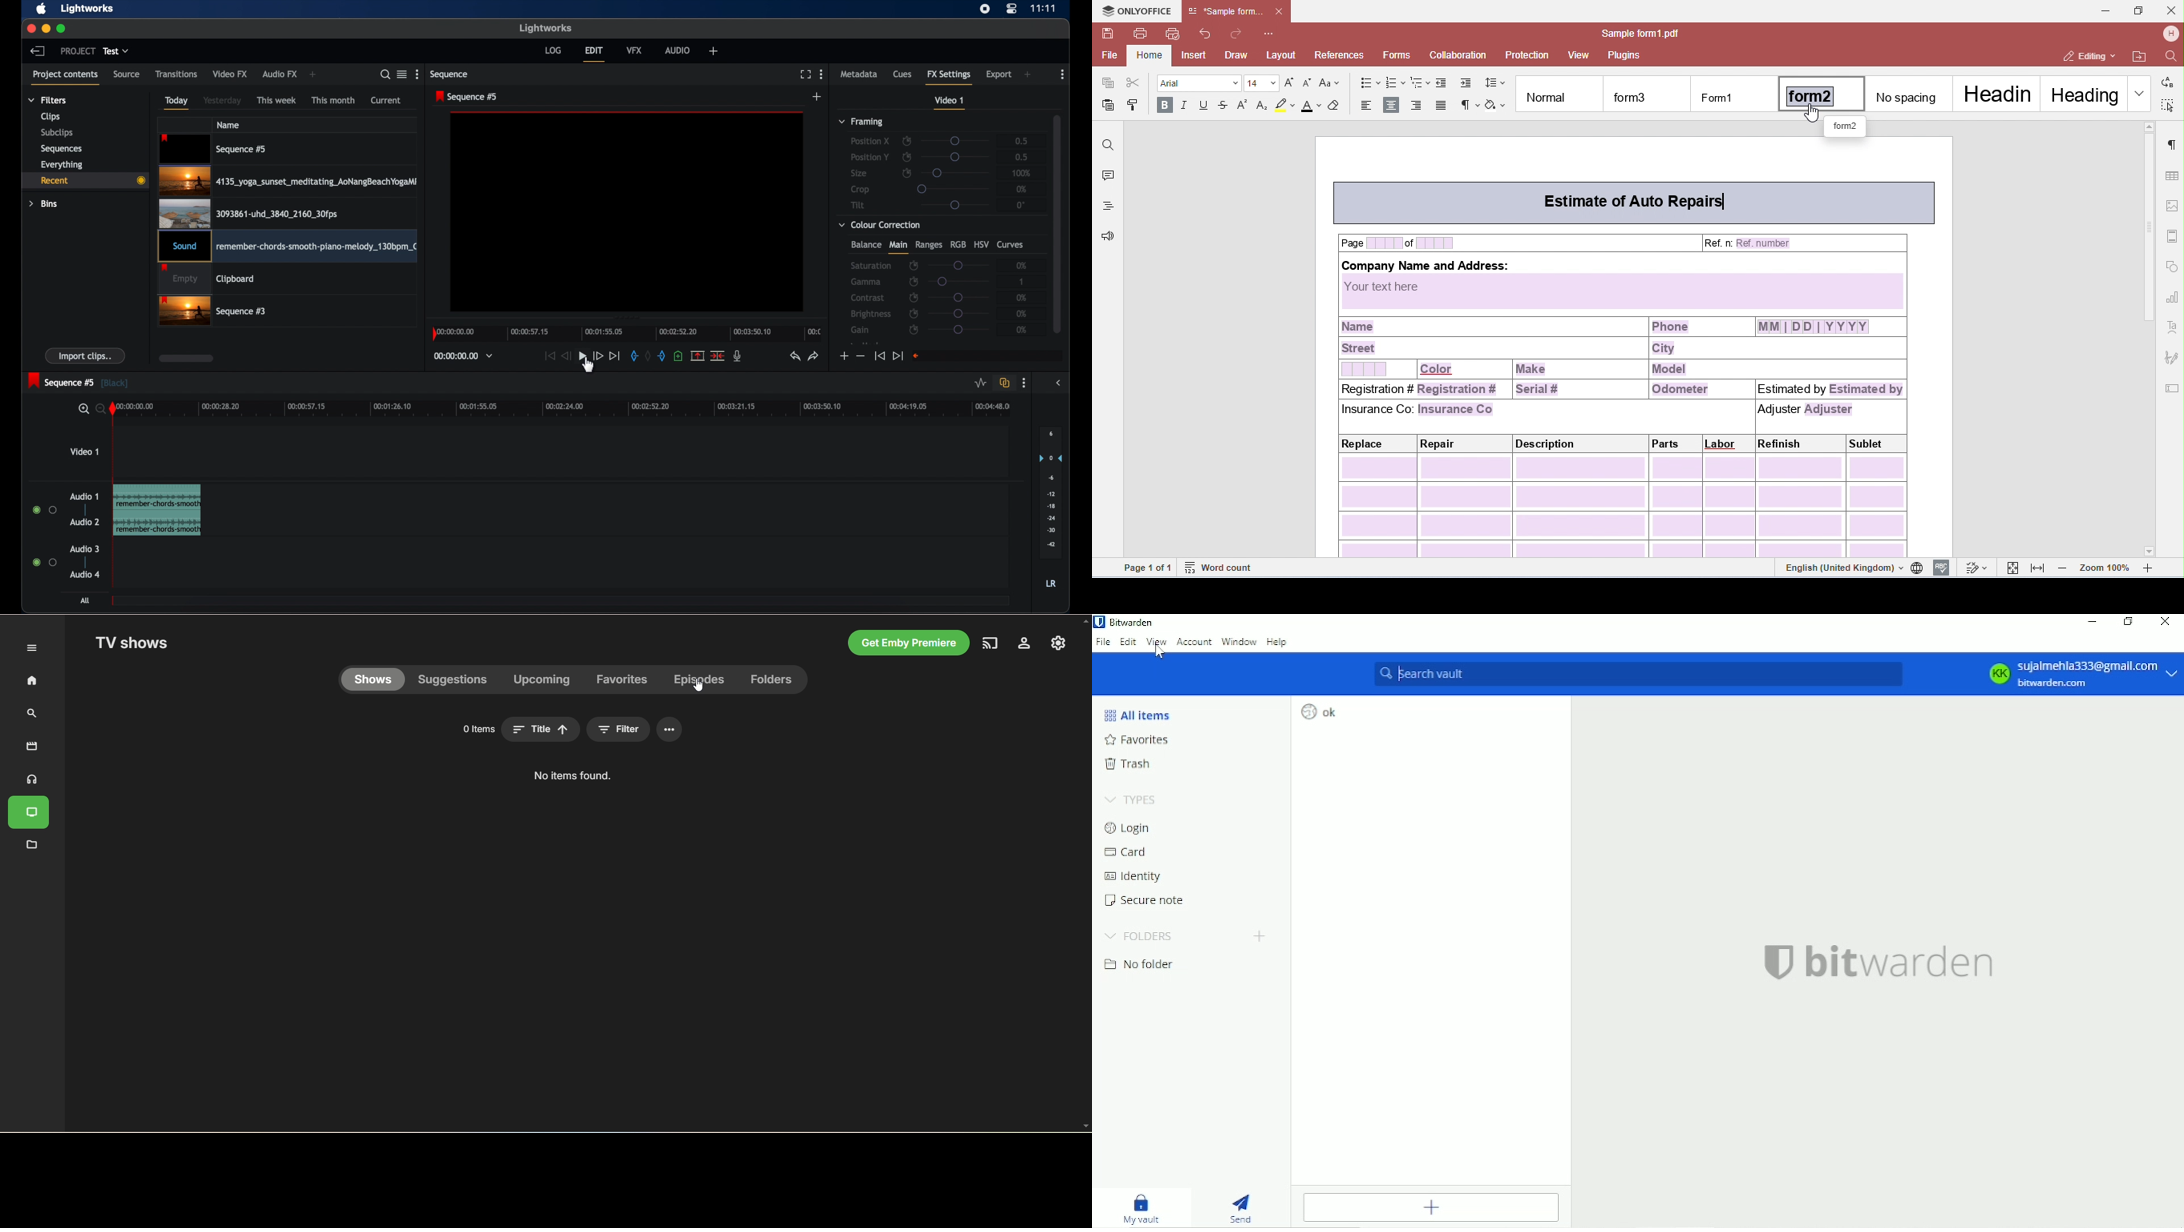  I want to click on jump to start, so click(880, 356).